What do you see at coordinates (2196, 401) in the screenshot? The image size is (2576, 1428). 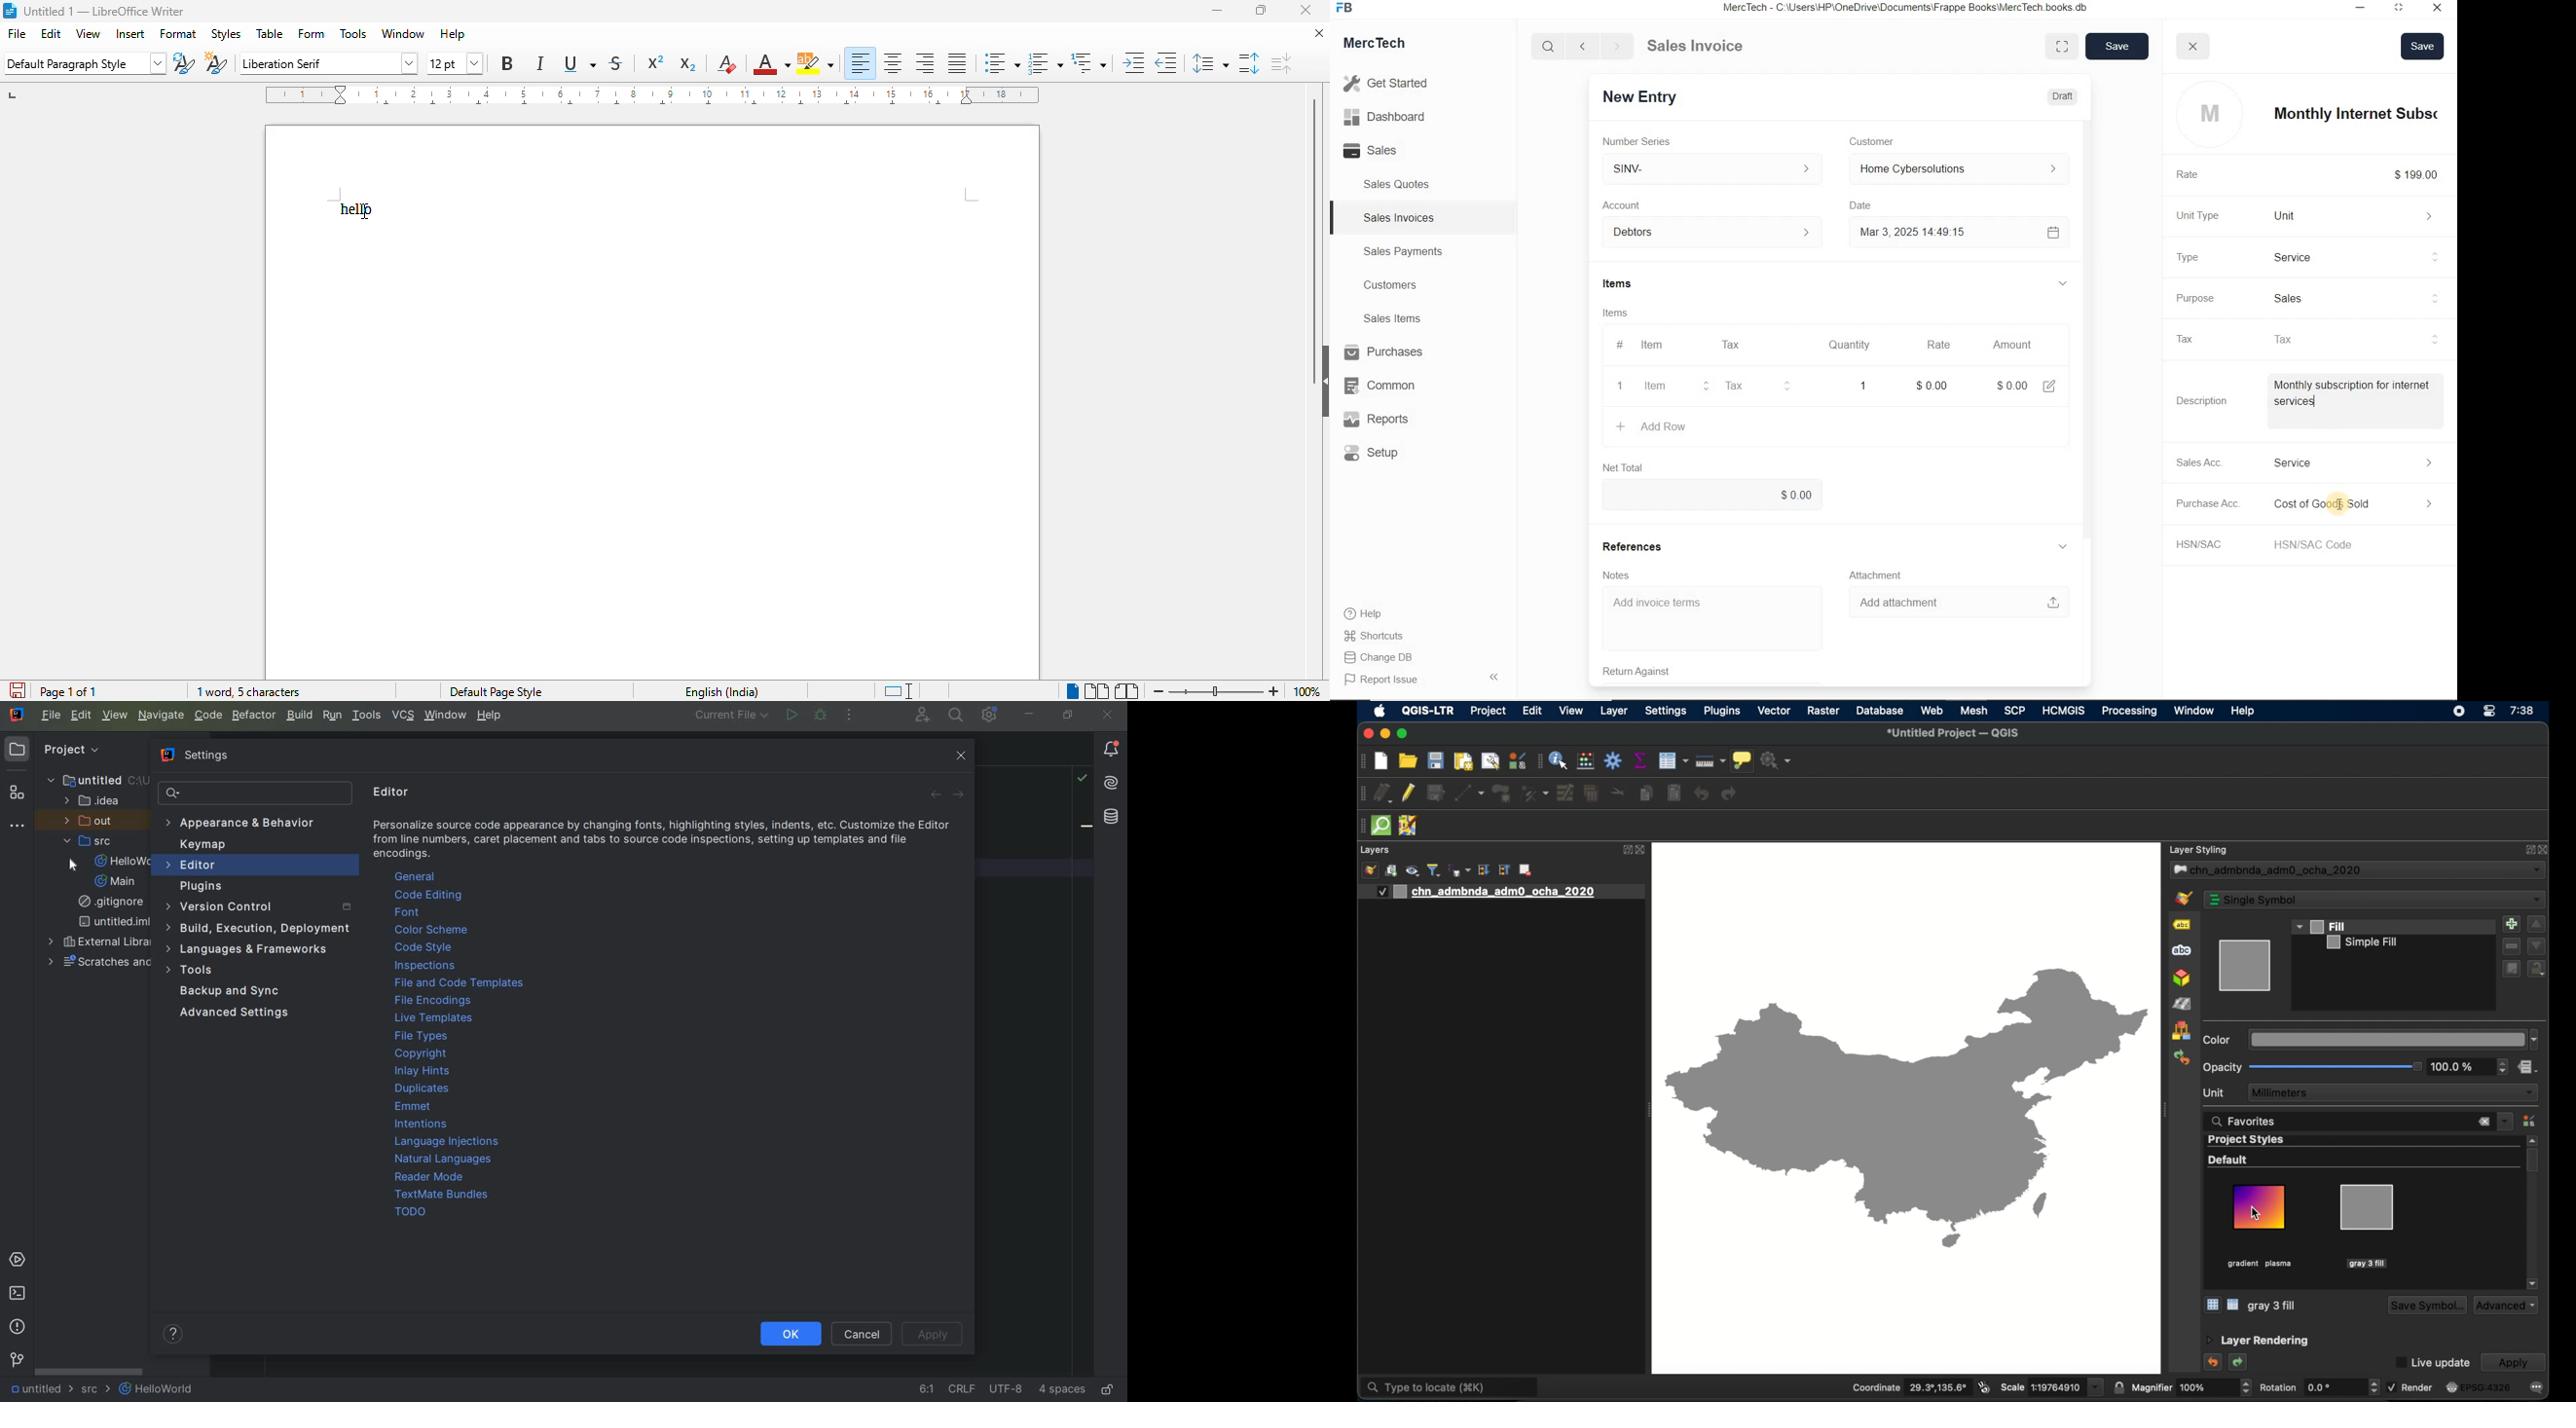 I see `Description` at bounding box center [2196, 401].